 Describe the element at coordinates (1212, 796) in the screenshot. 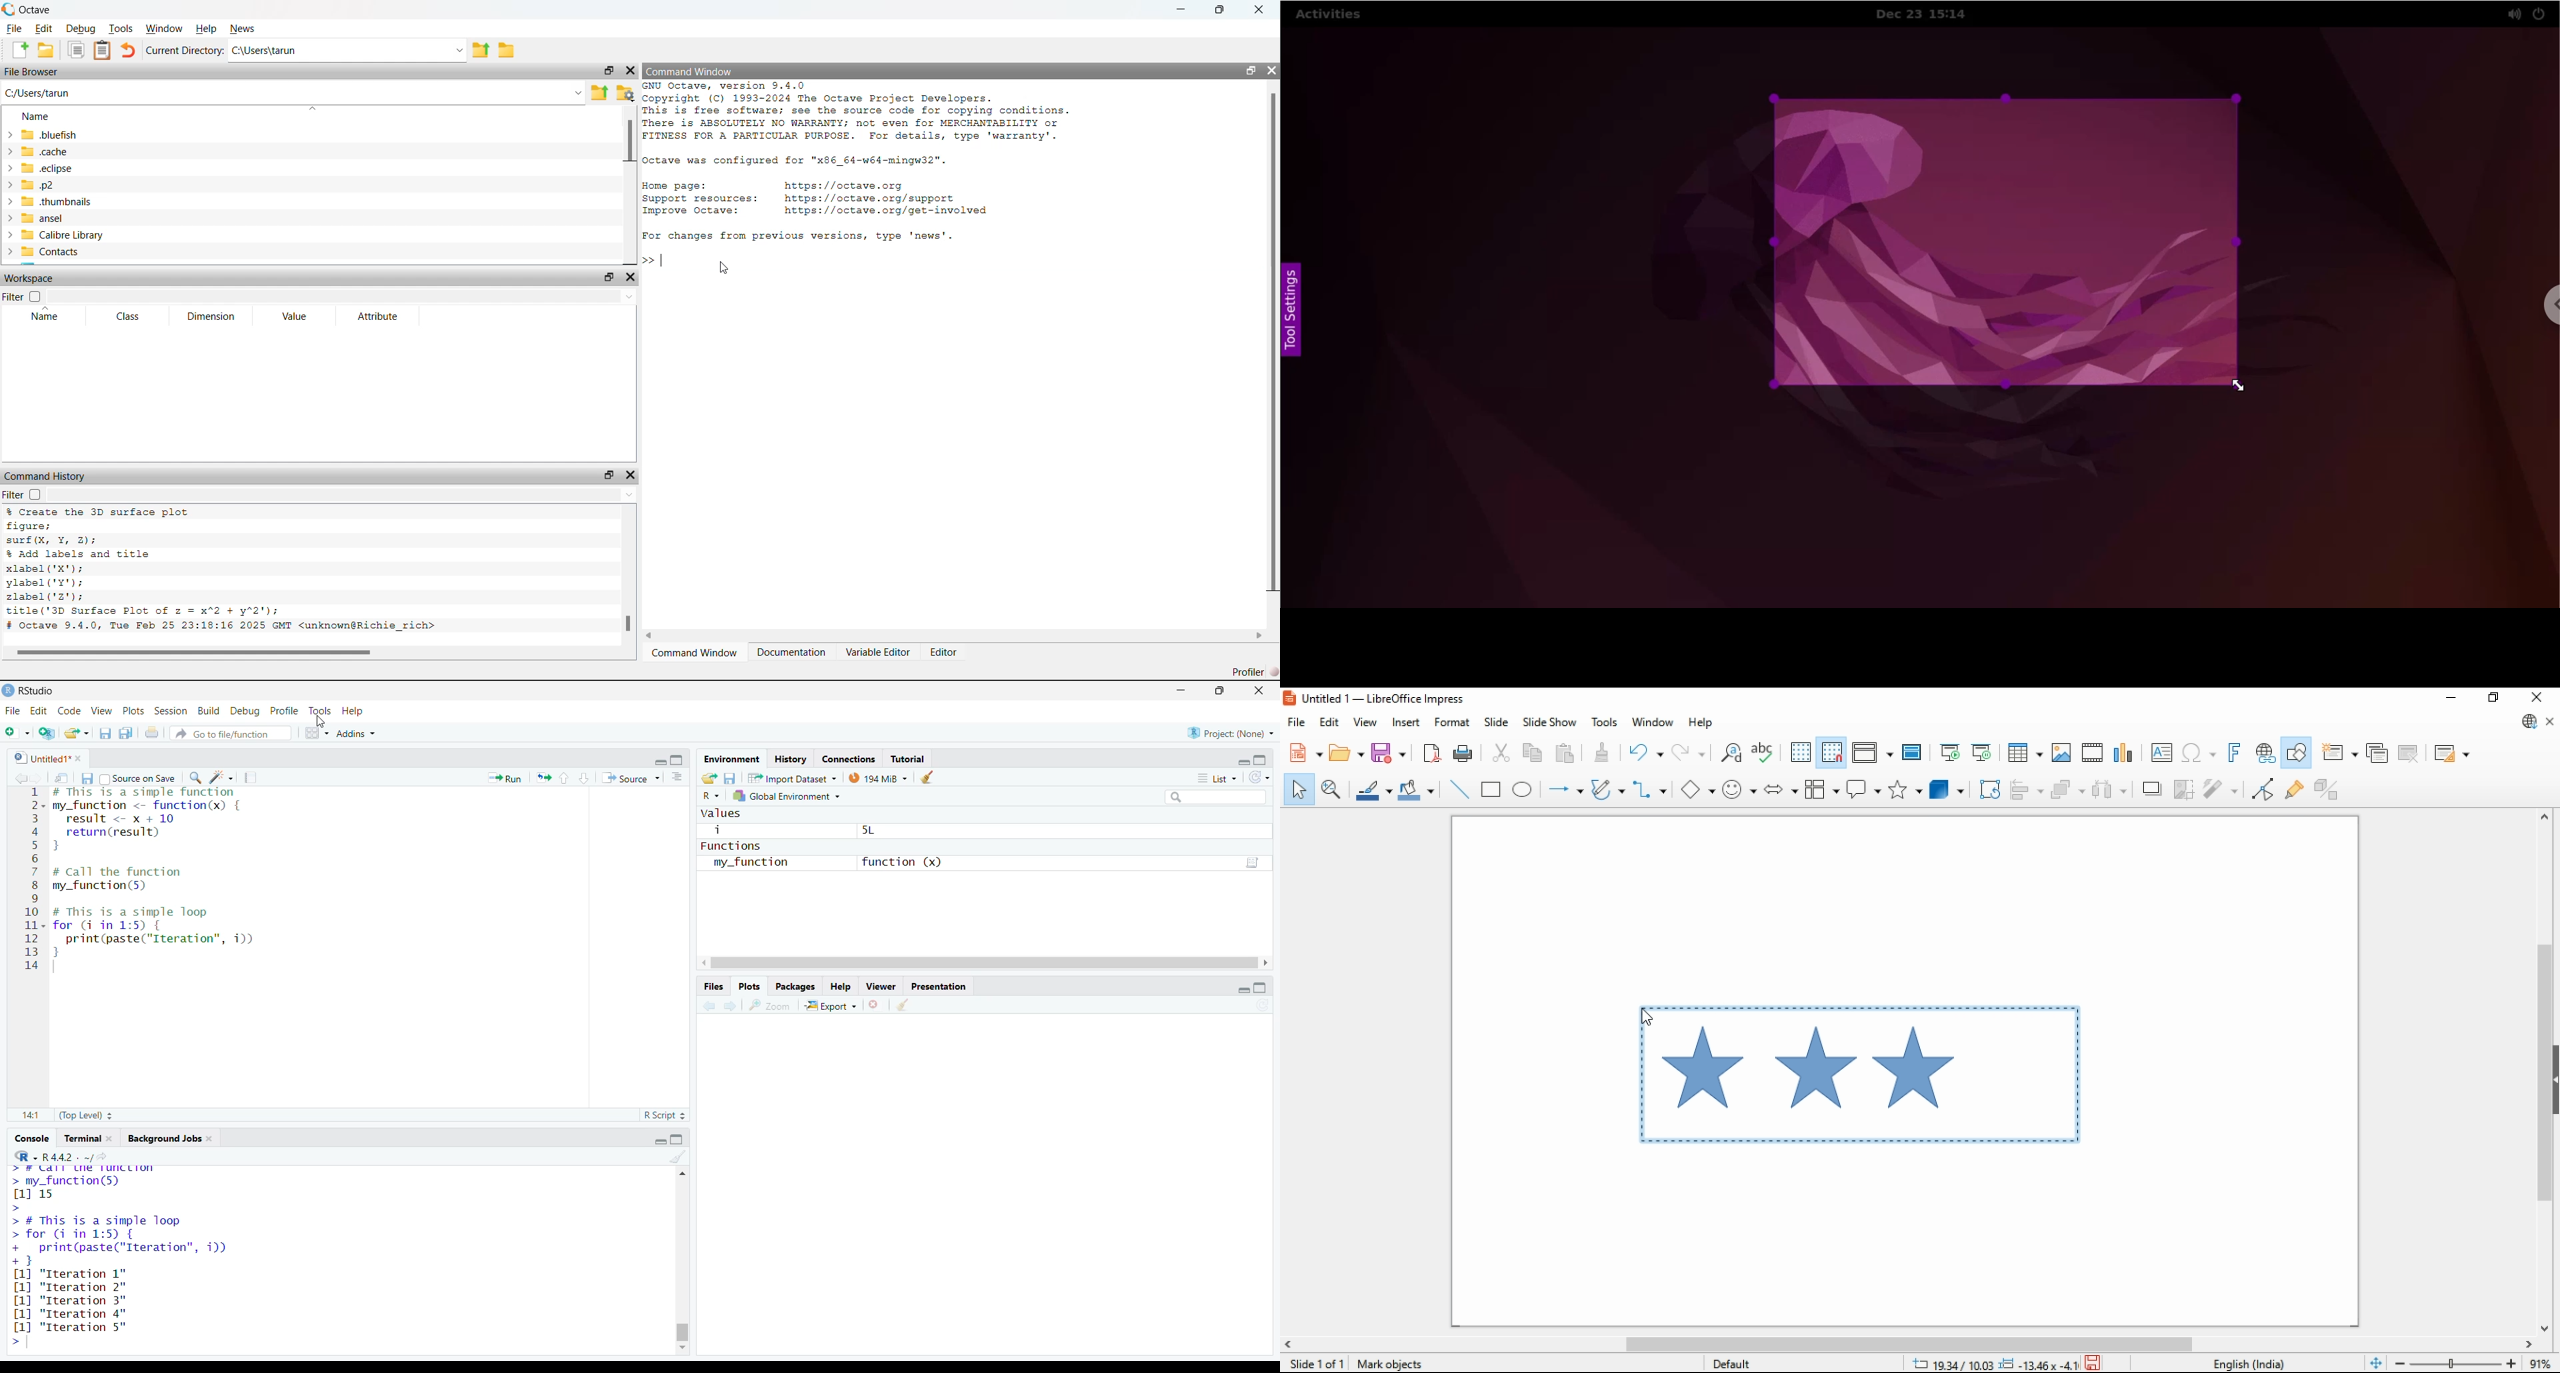

I see `search field` at that location.